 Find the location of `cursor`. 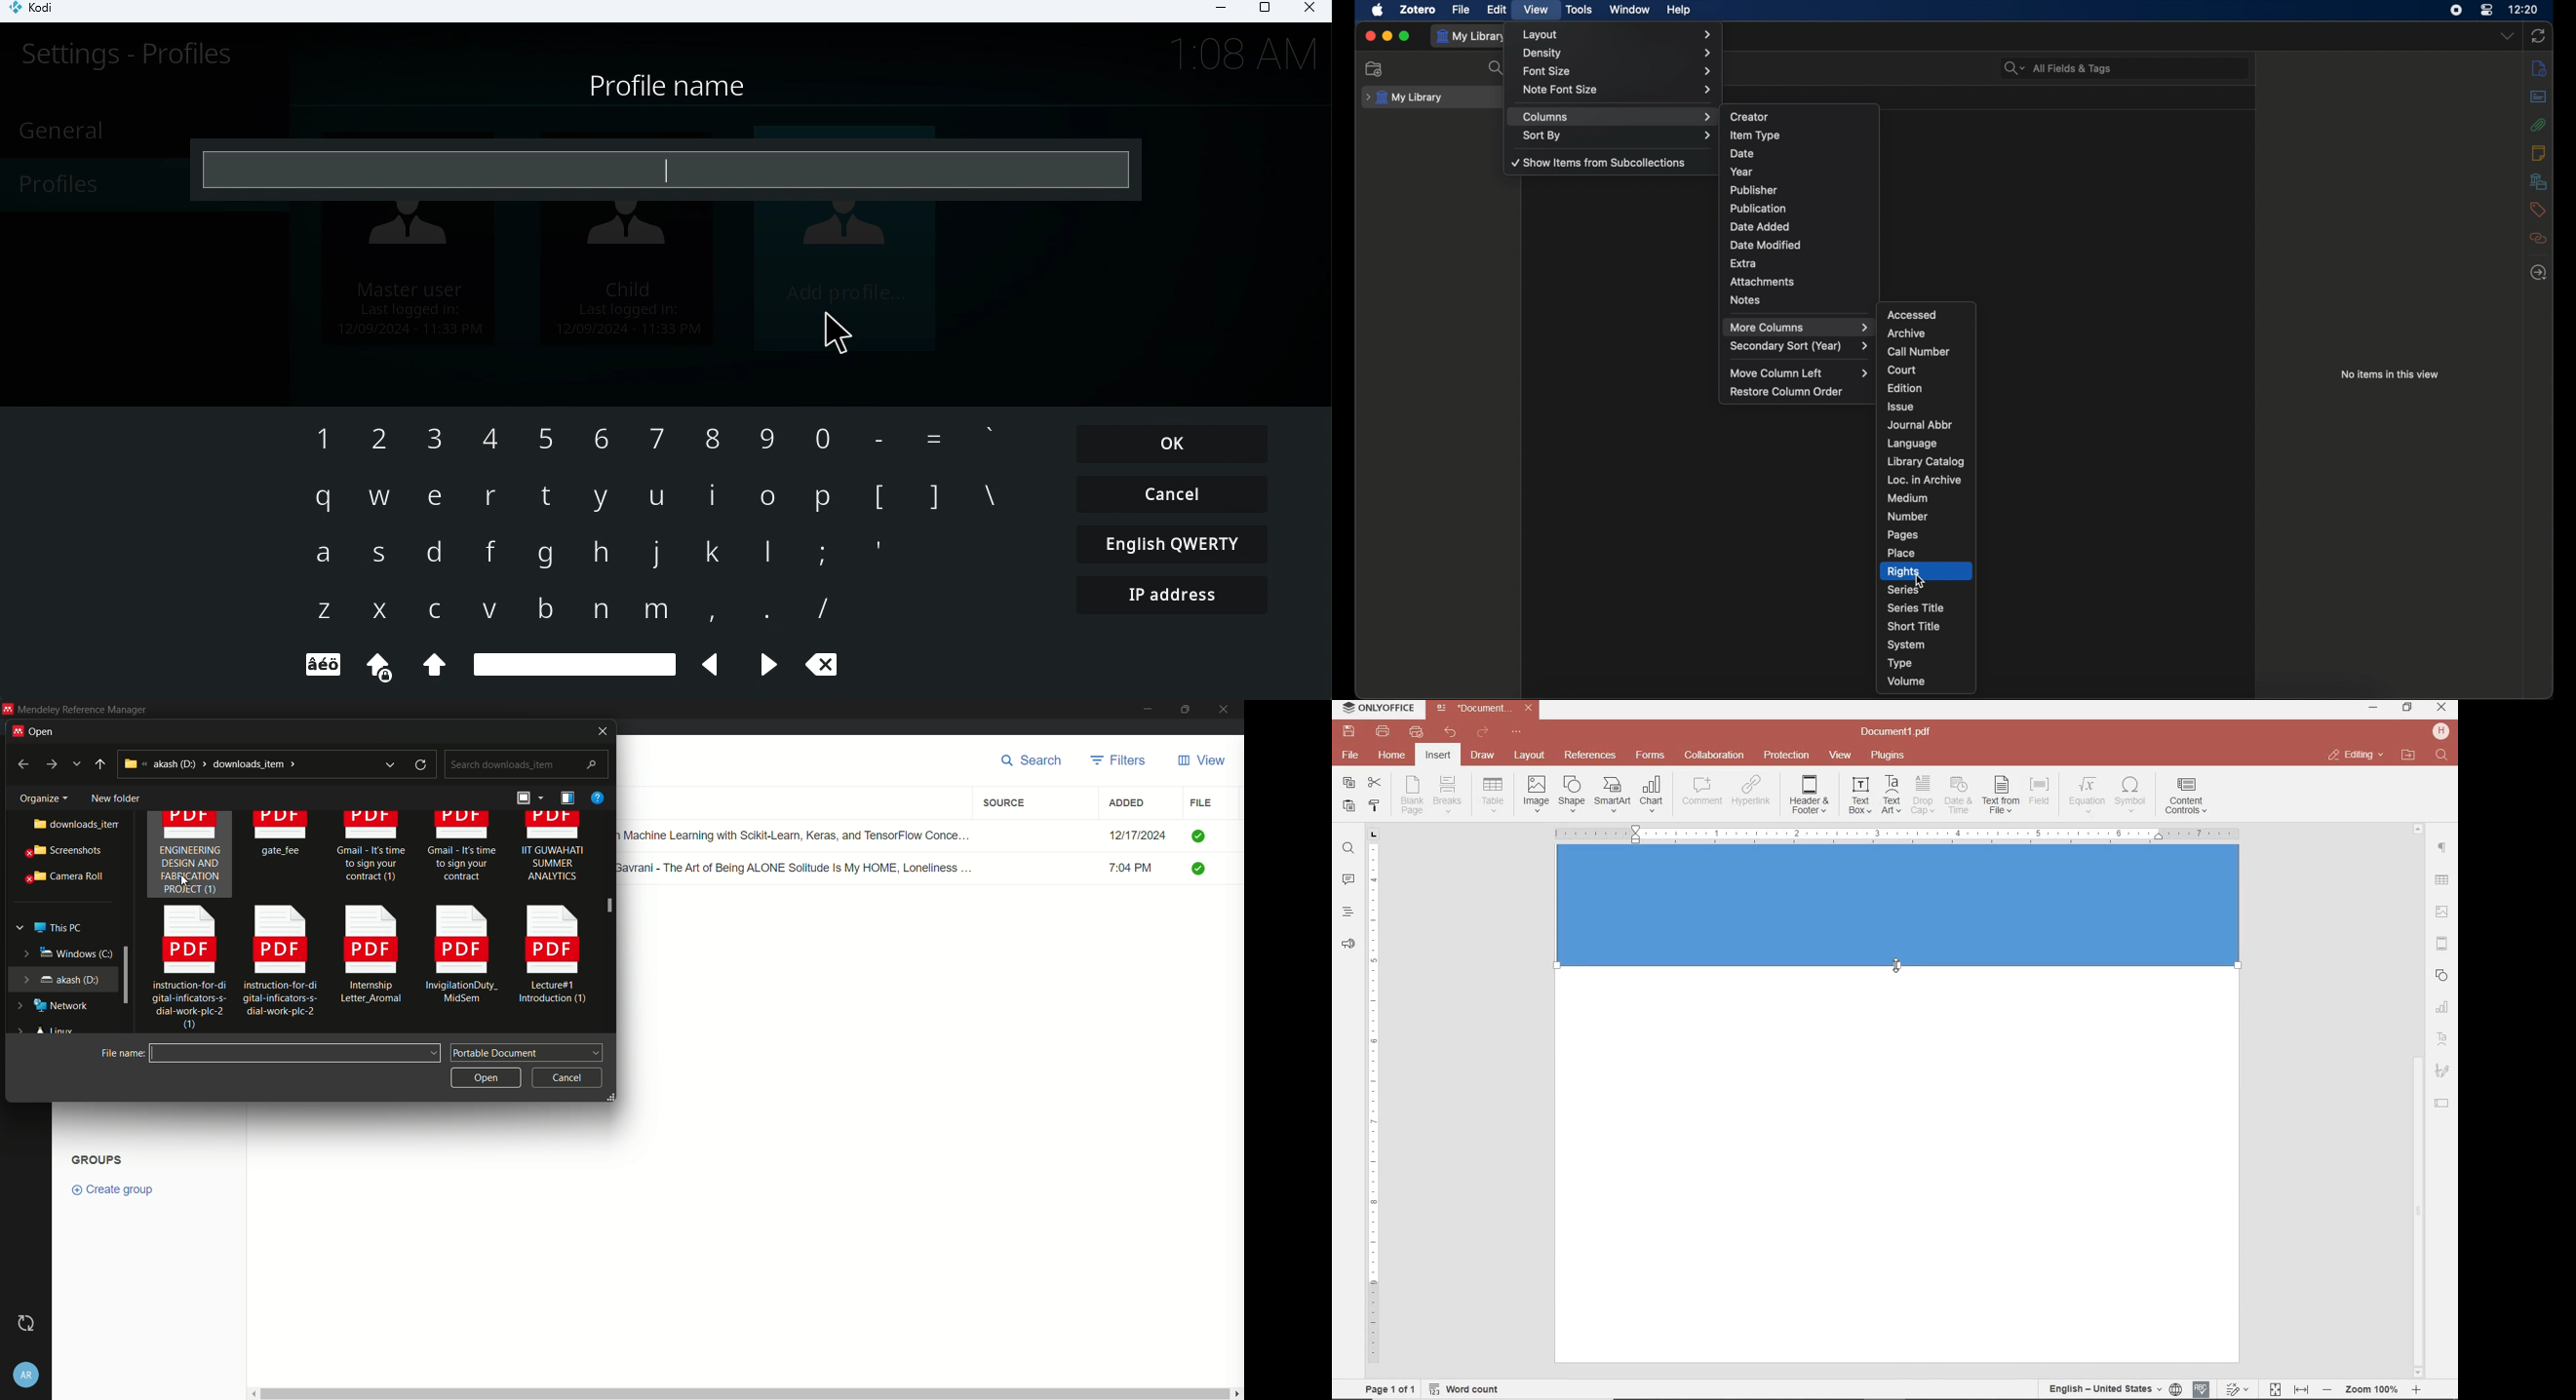

cursor is located at coordinates (1922, 579).